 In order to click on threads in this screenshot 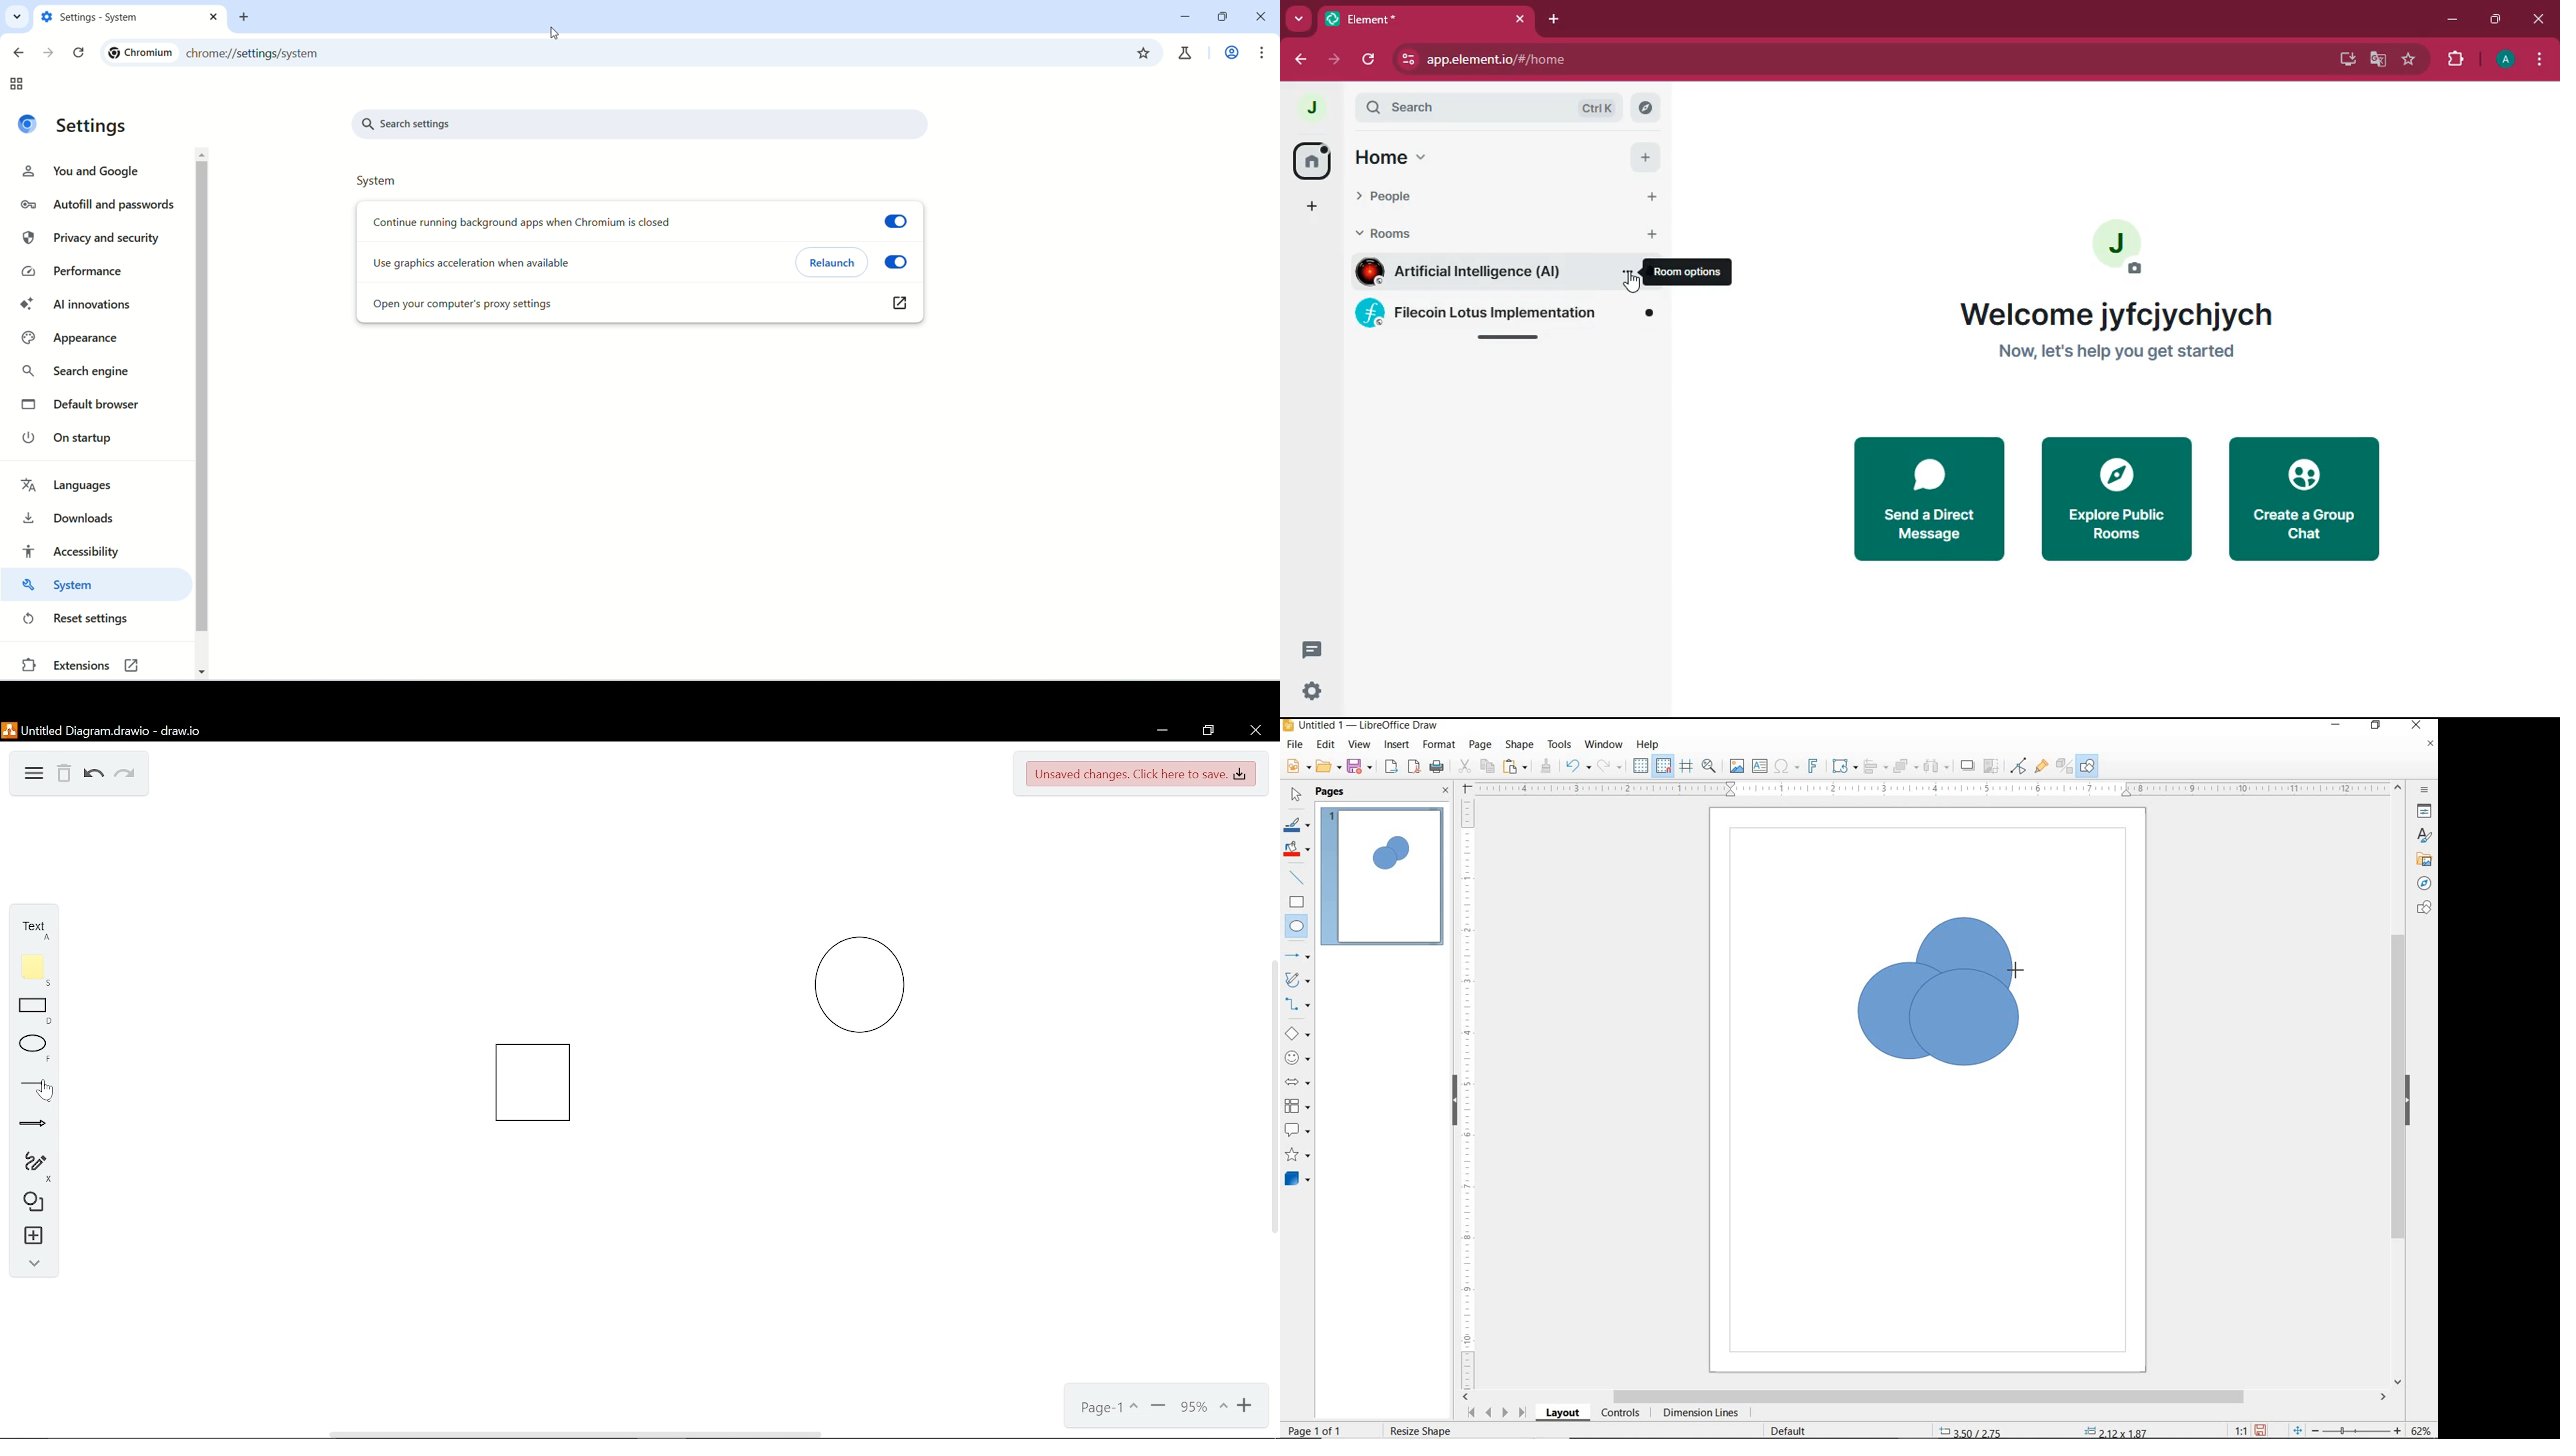, I will do `click(1312, 649)`.